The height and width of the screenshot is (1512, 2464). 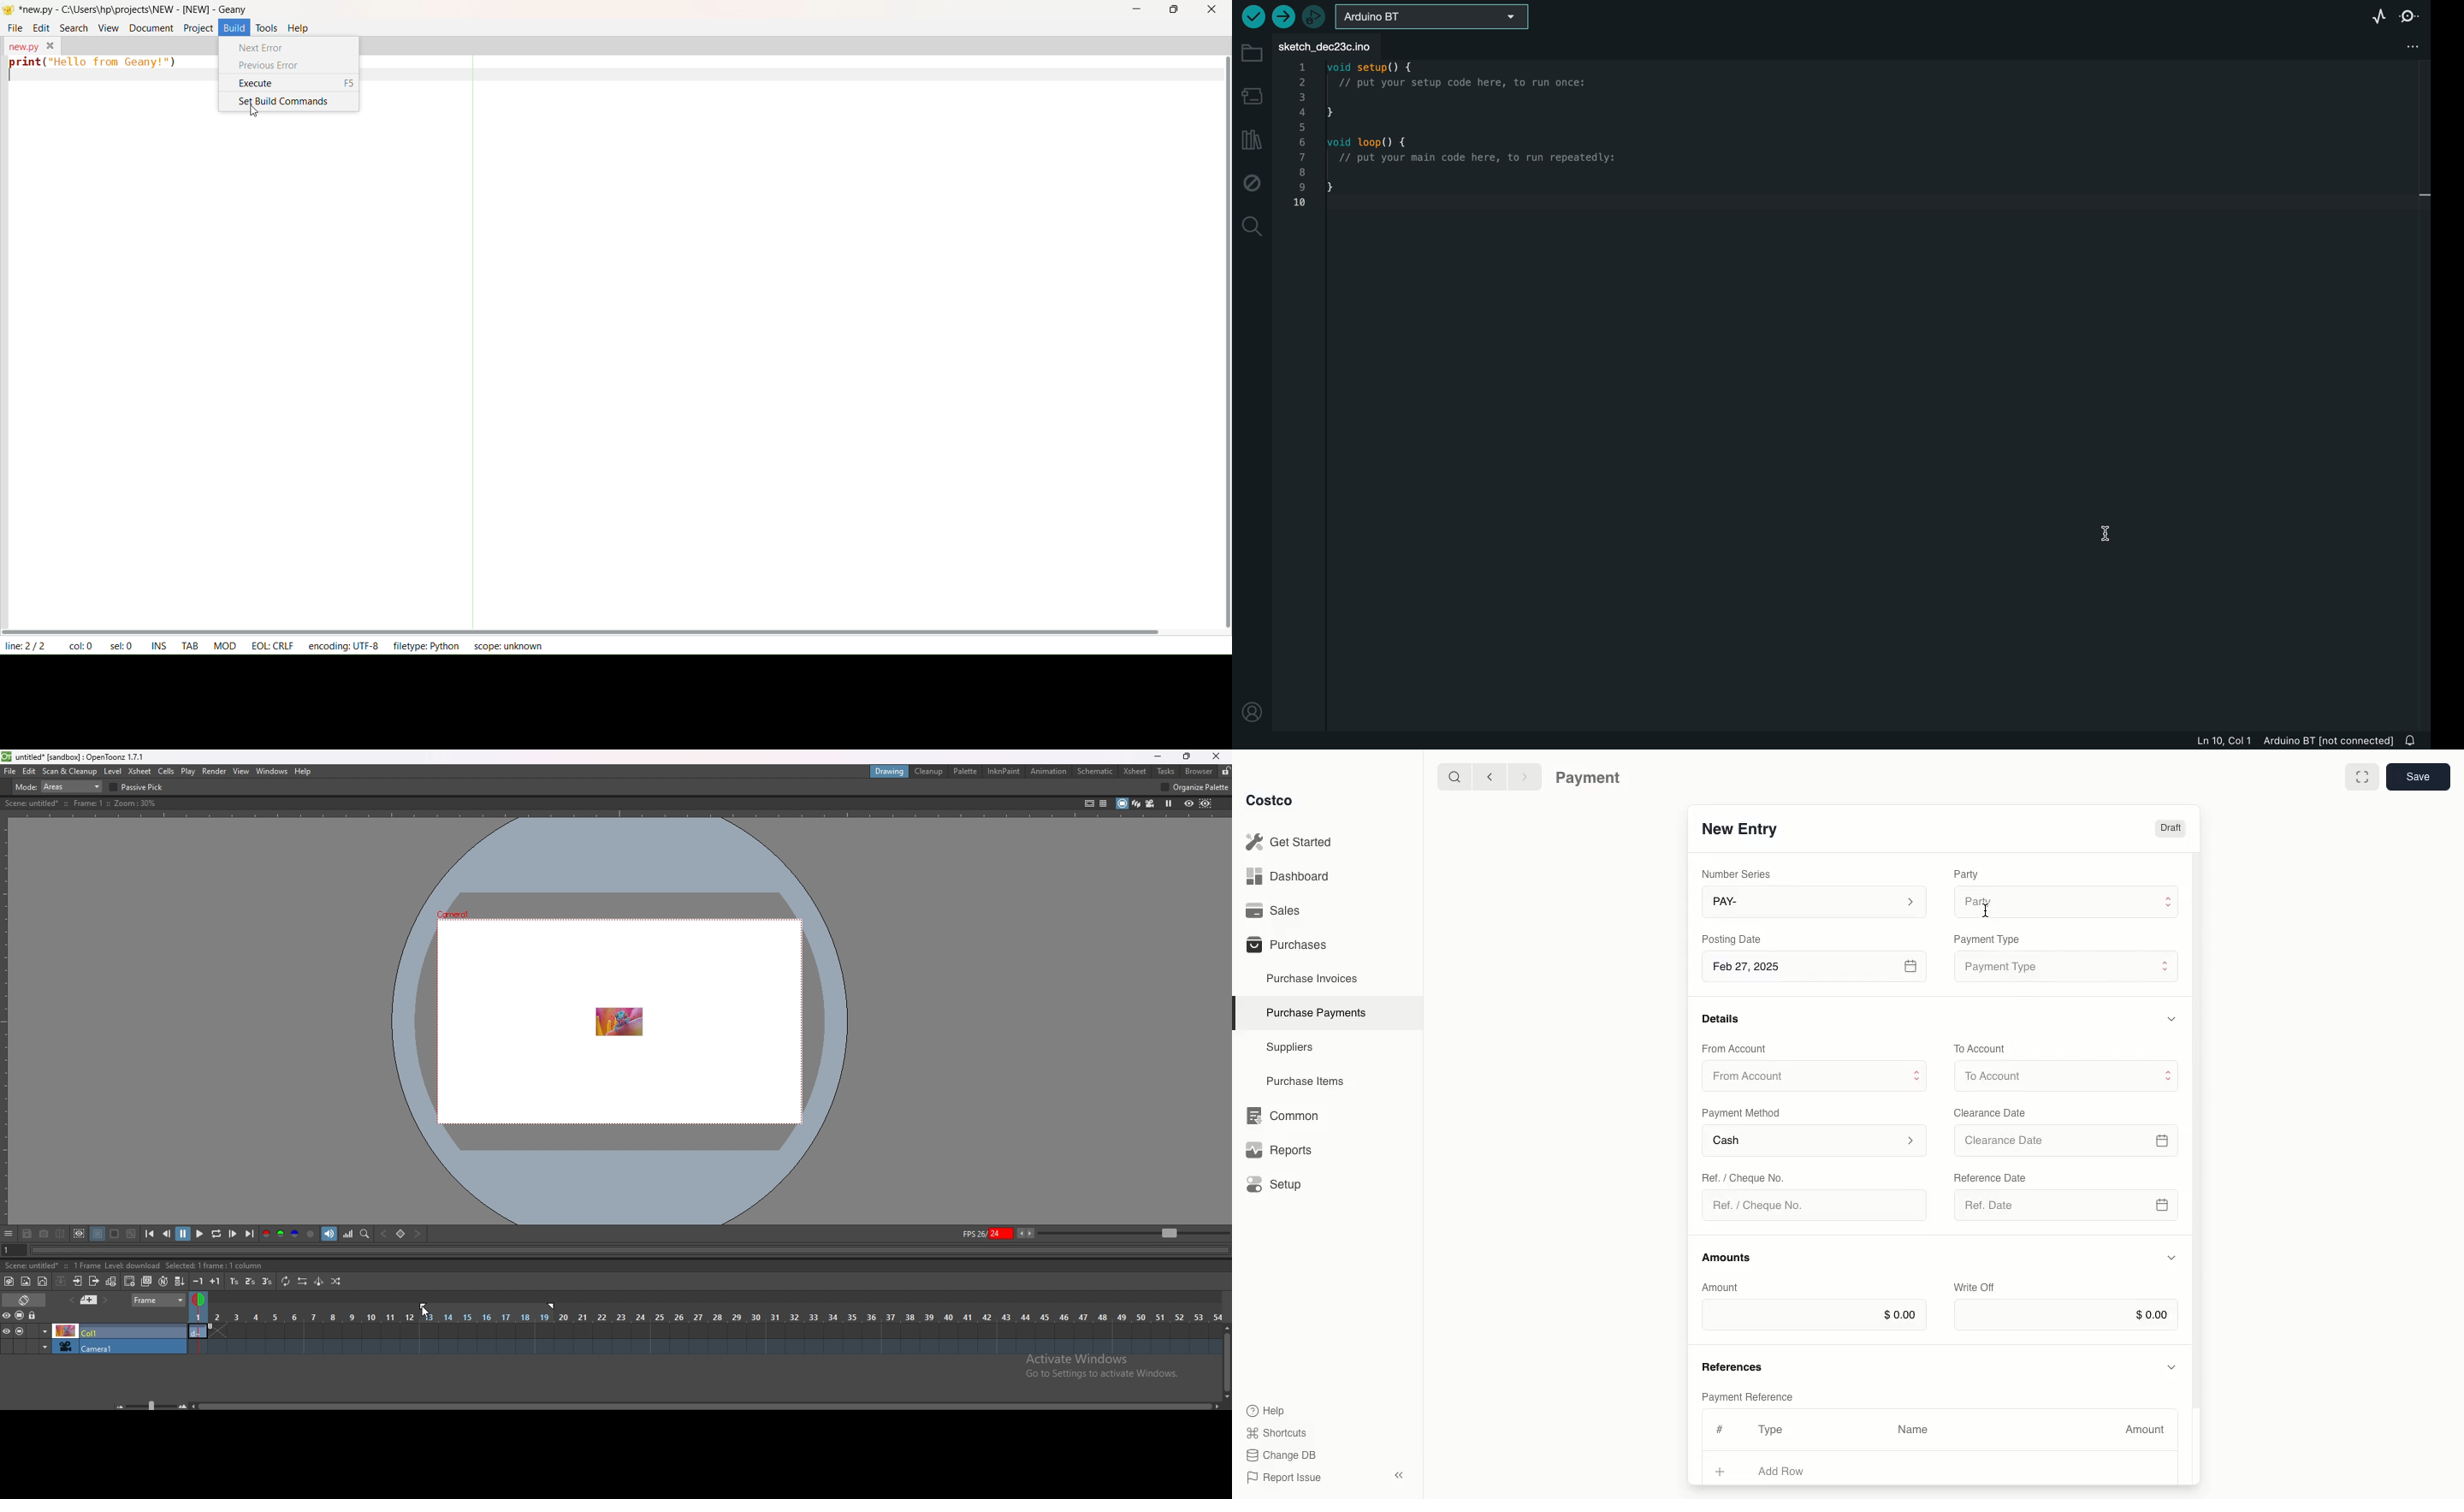 What do you see at coordinates (1743, 1112) in the screenshot?
I see `Payment Method` at bounding box center [1743, 1112].